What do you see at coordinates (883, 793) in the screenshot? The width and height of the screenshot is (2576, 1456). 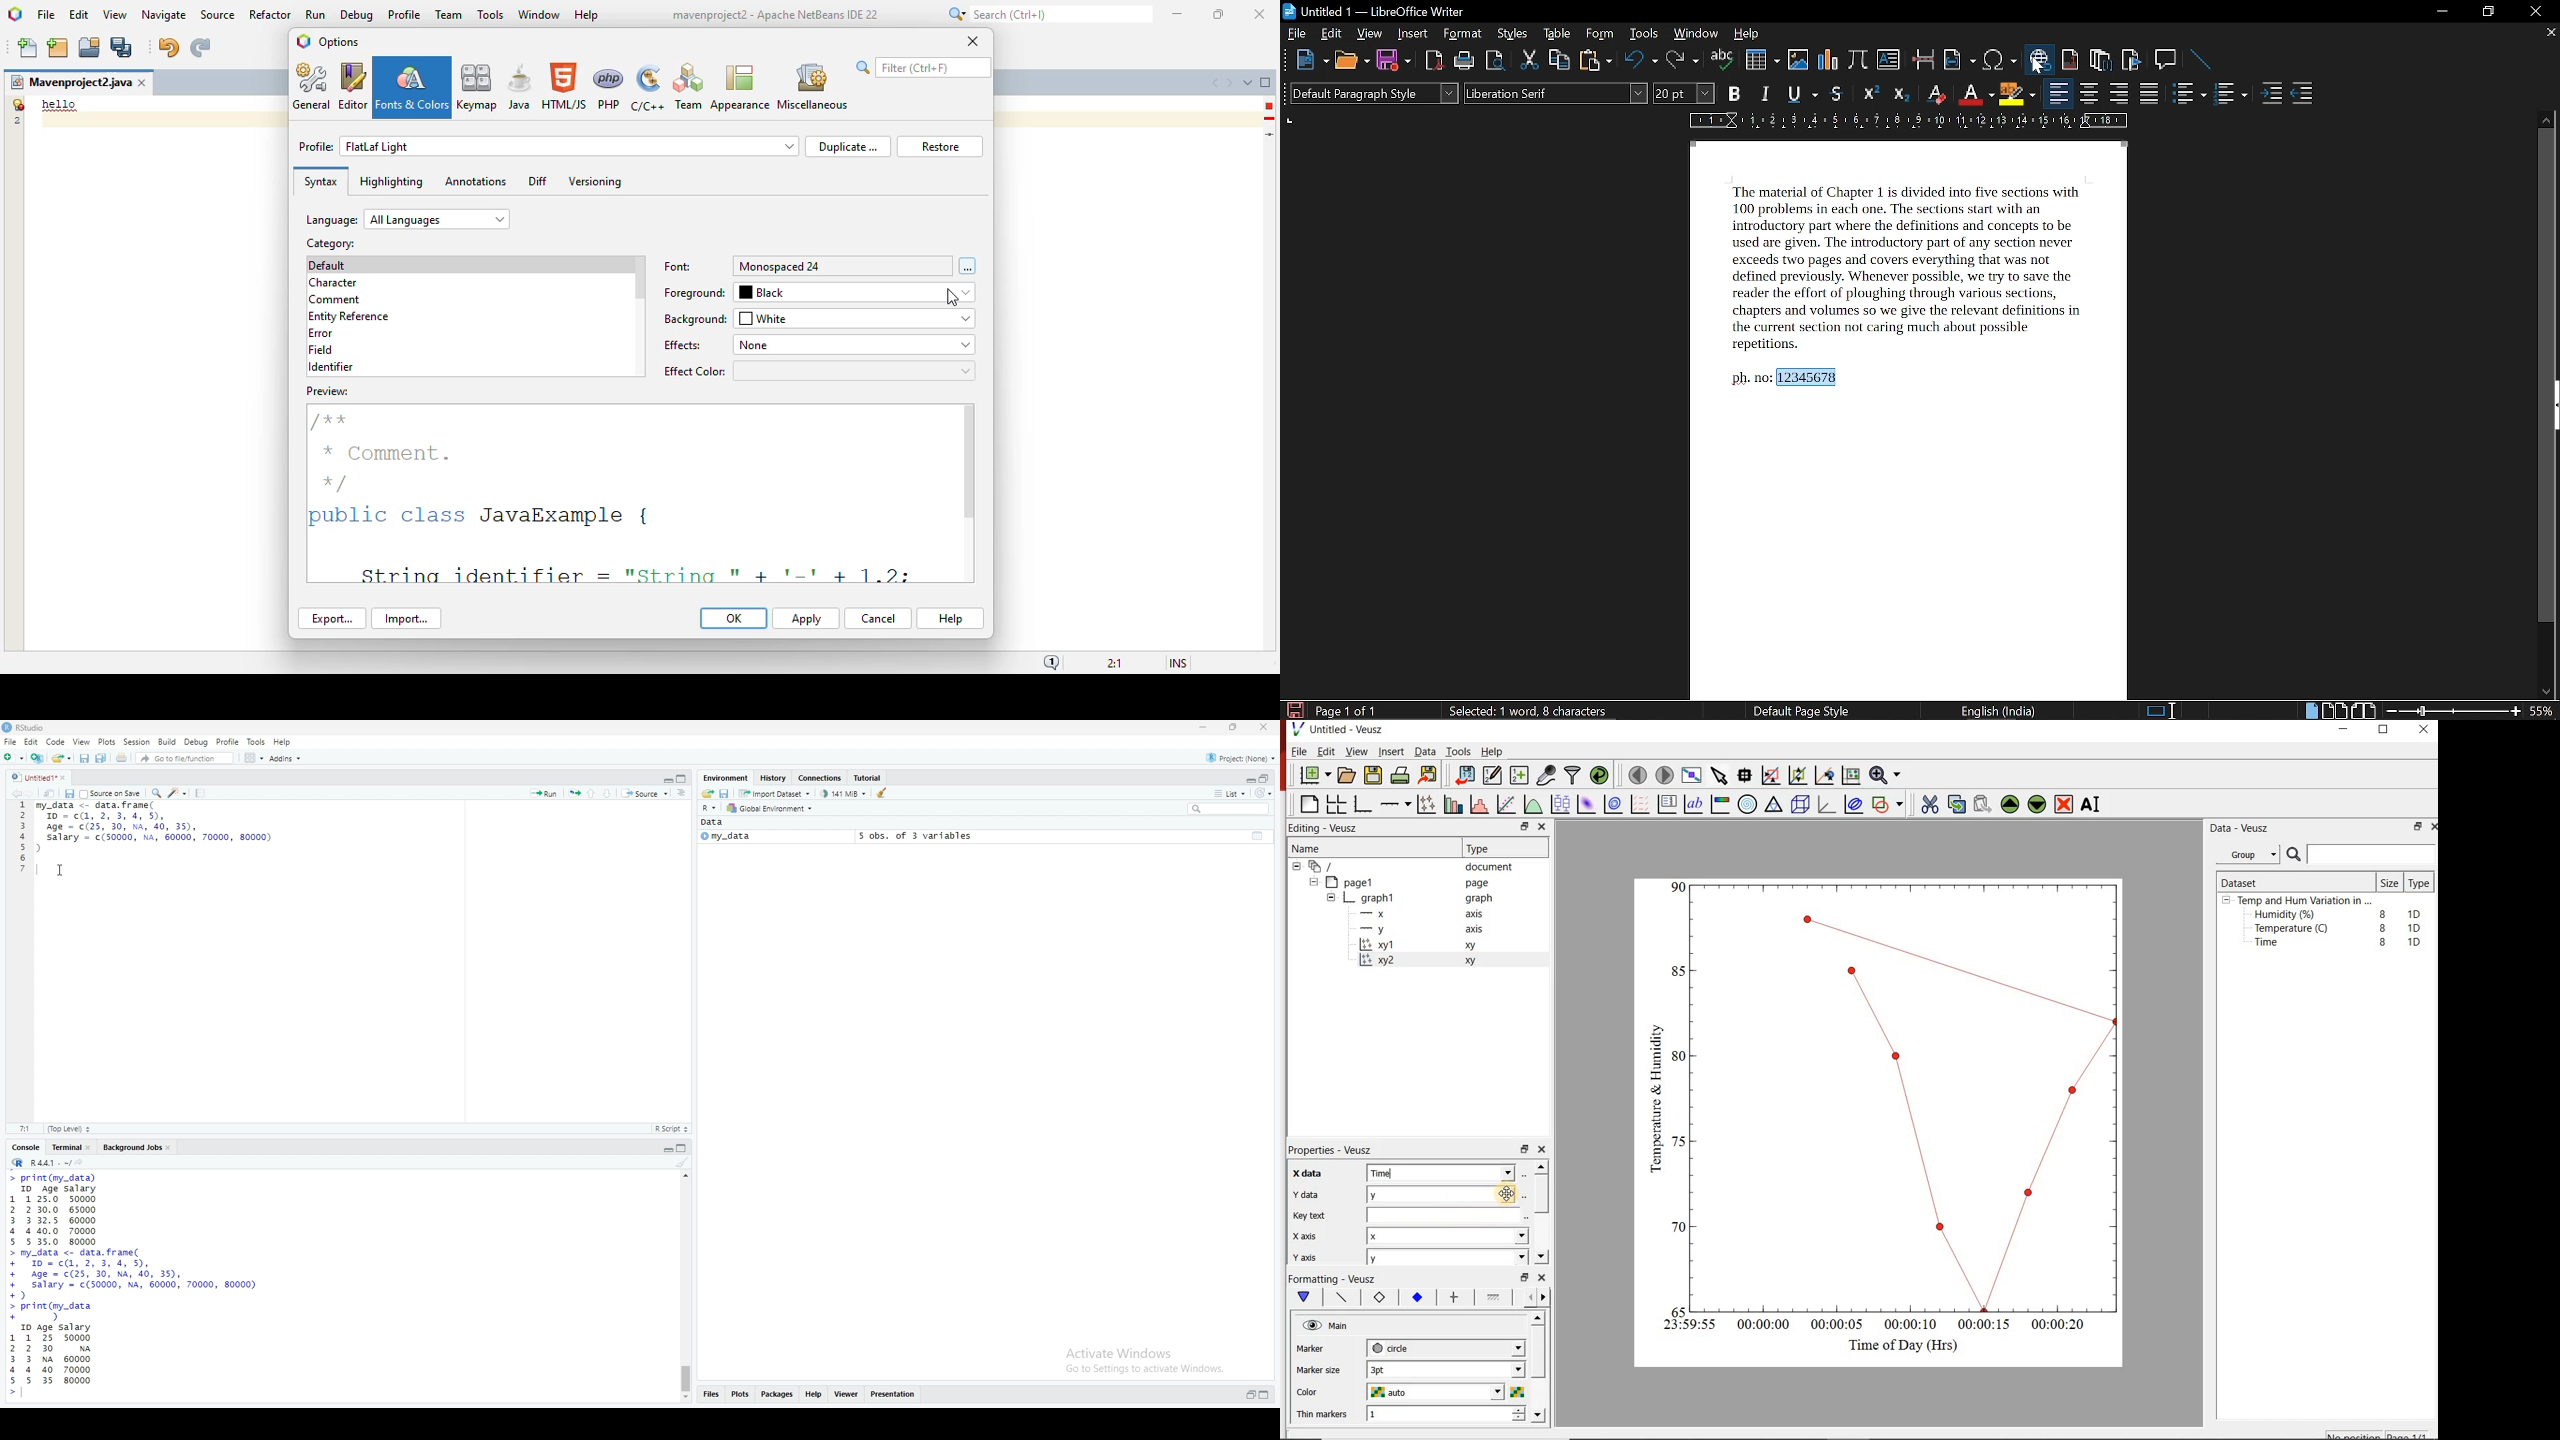 I see `clear object from the workspace` at bounding box center [883, 793].